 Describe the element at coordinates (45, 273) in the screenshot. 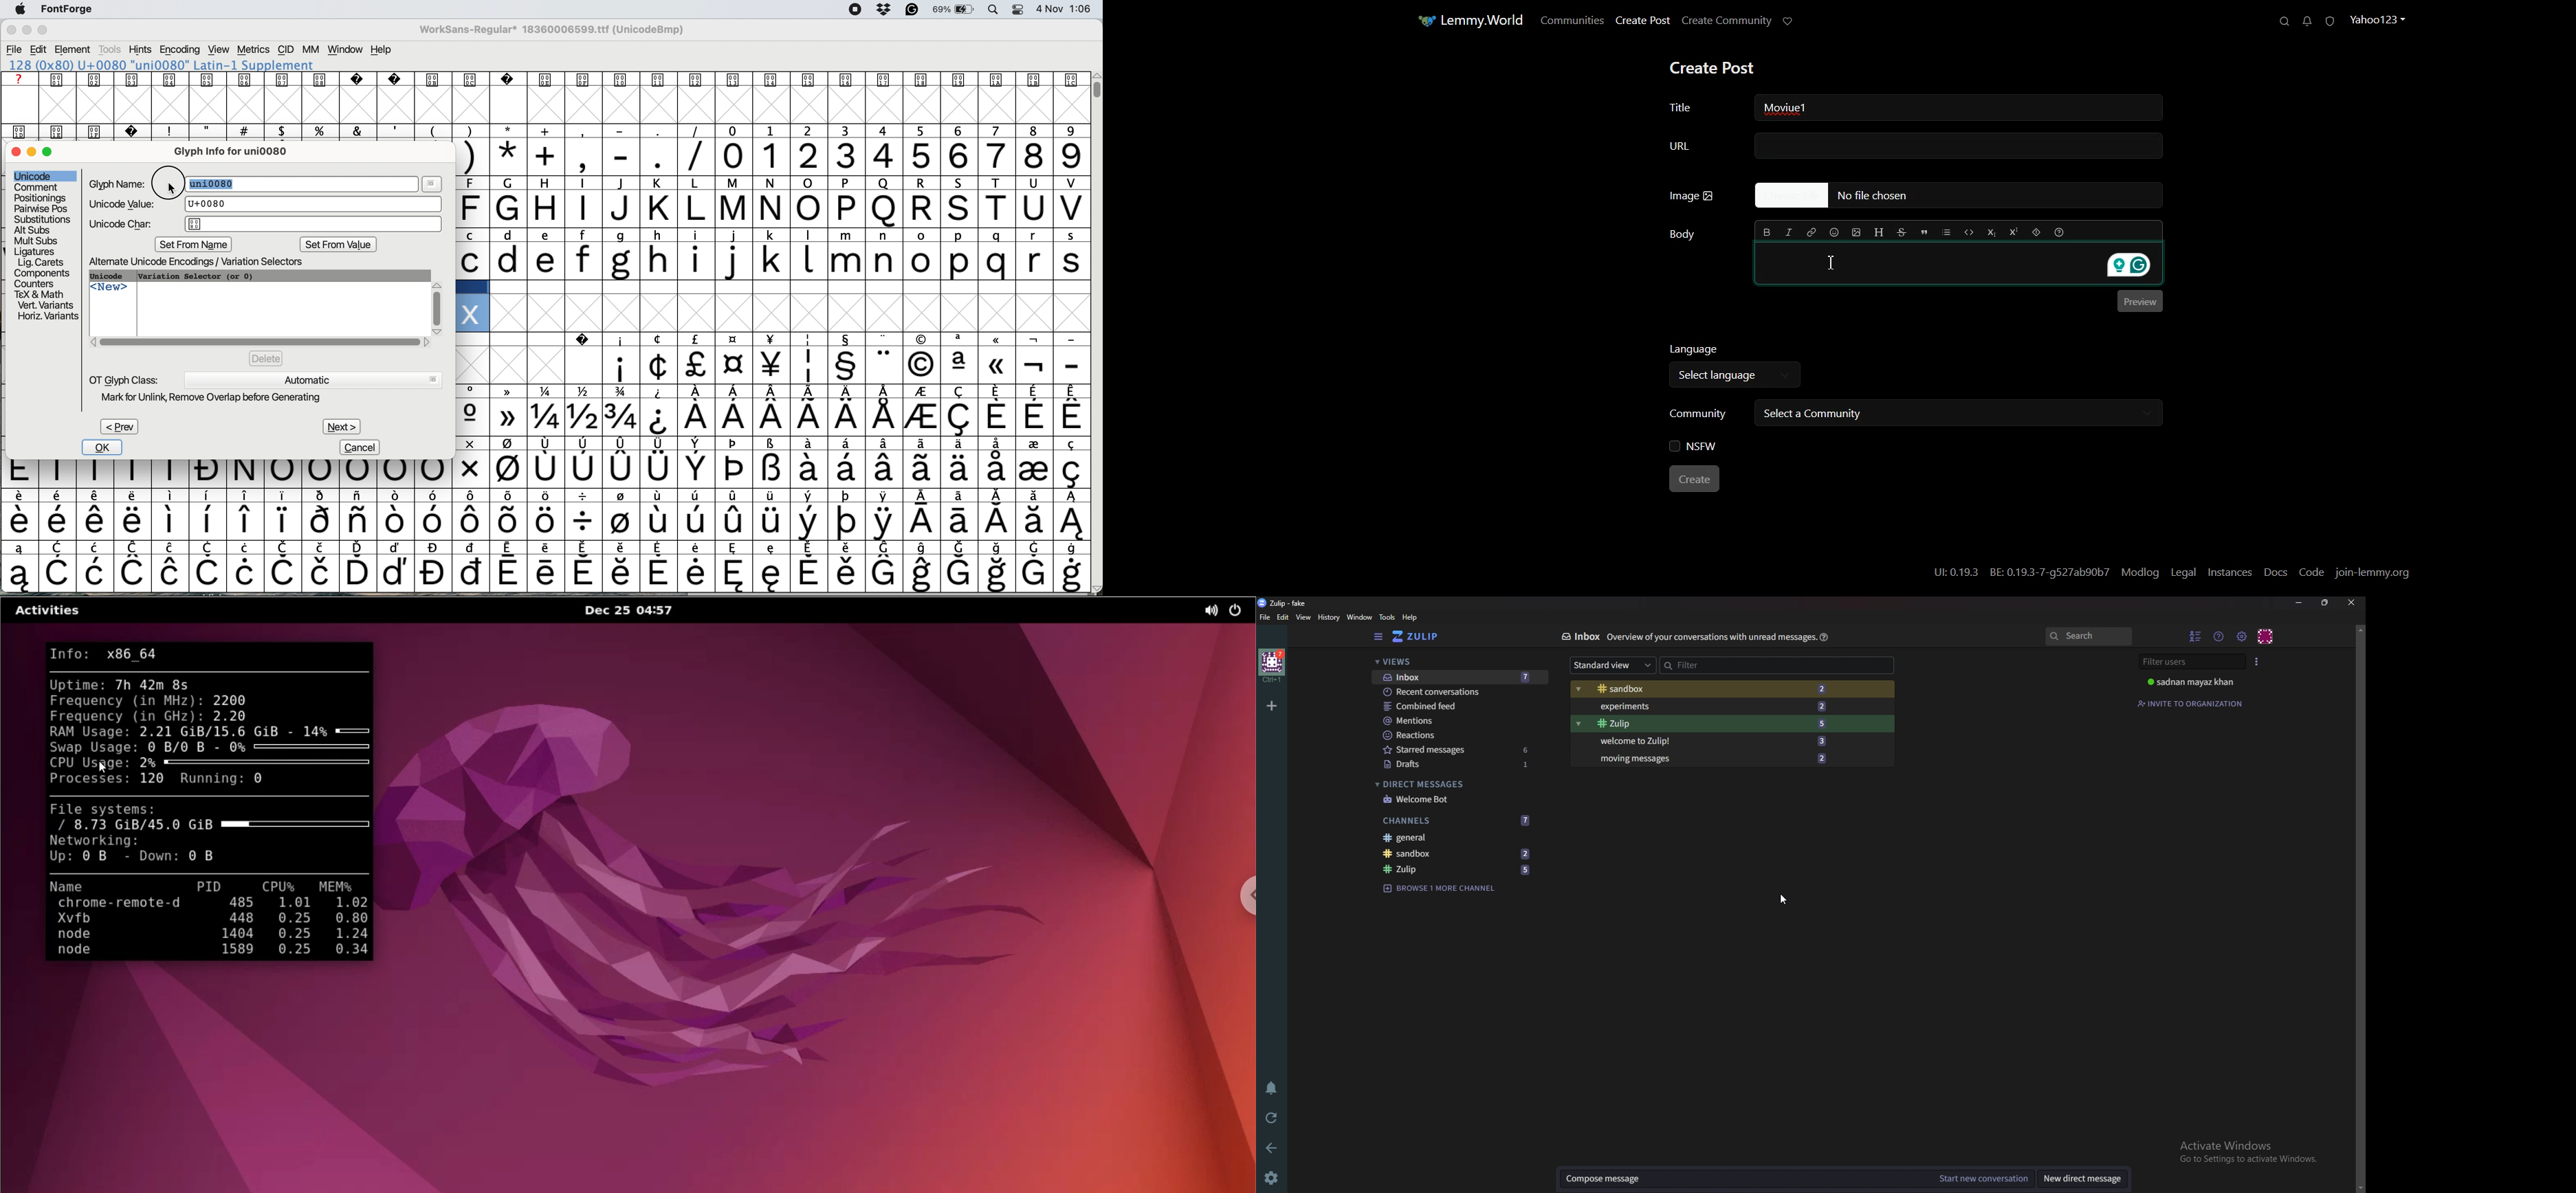

I see `components` at that location.